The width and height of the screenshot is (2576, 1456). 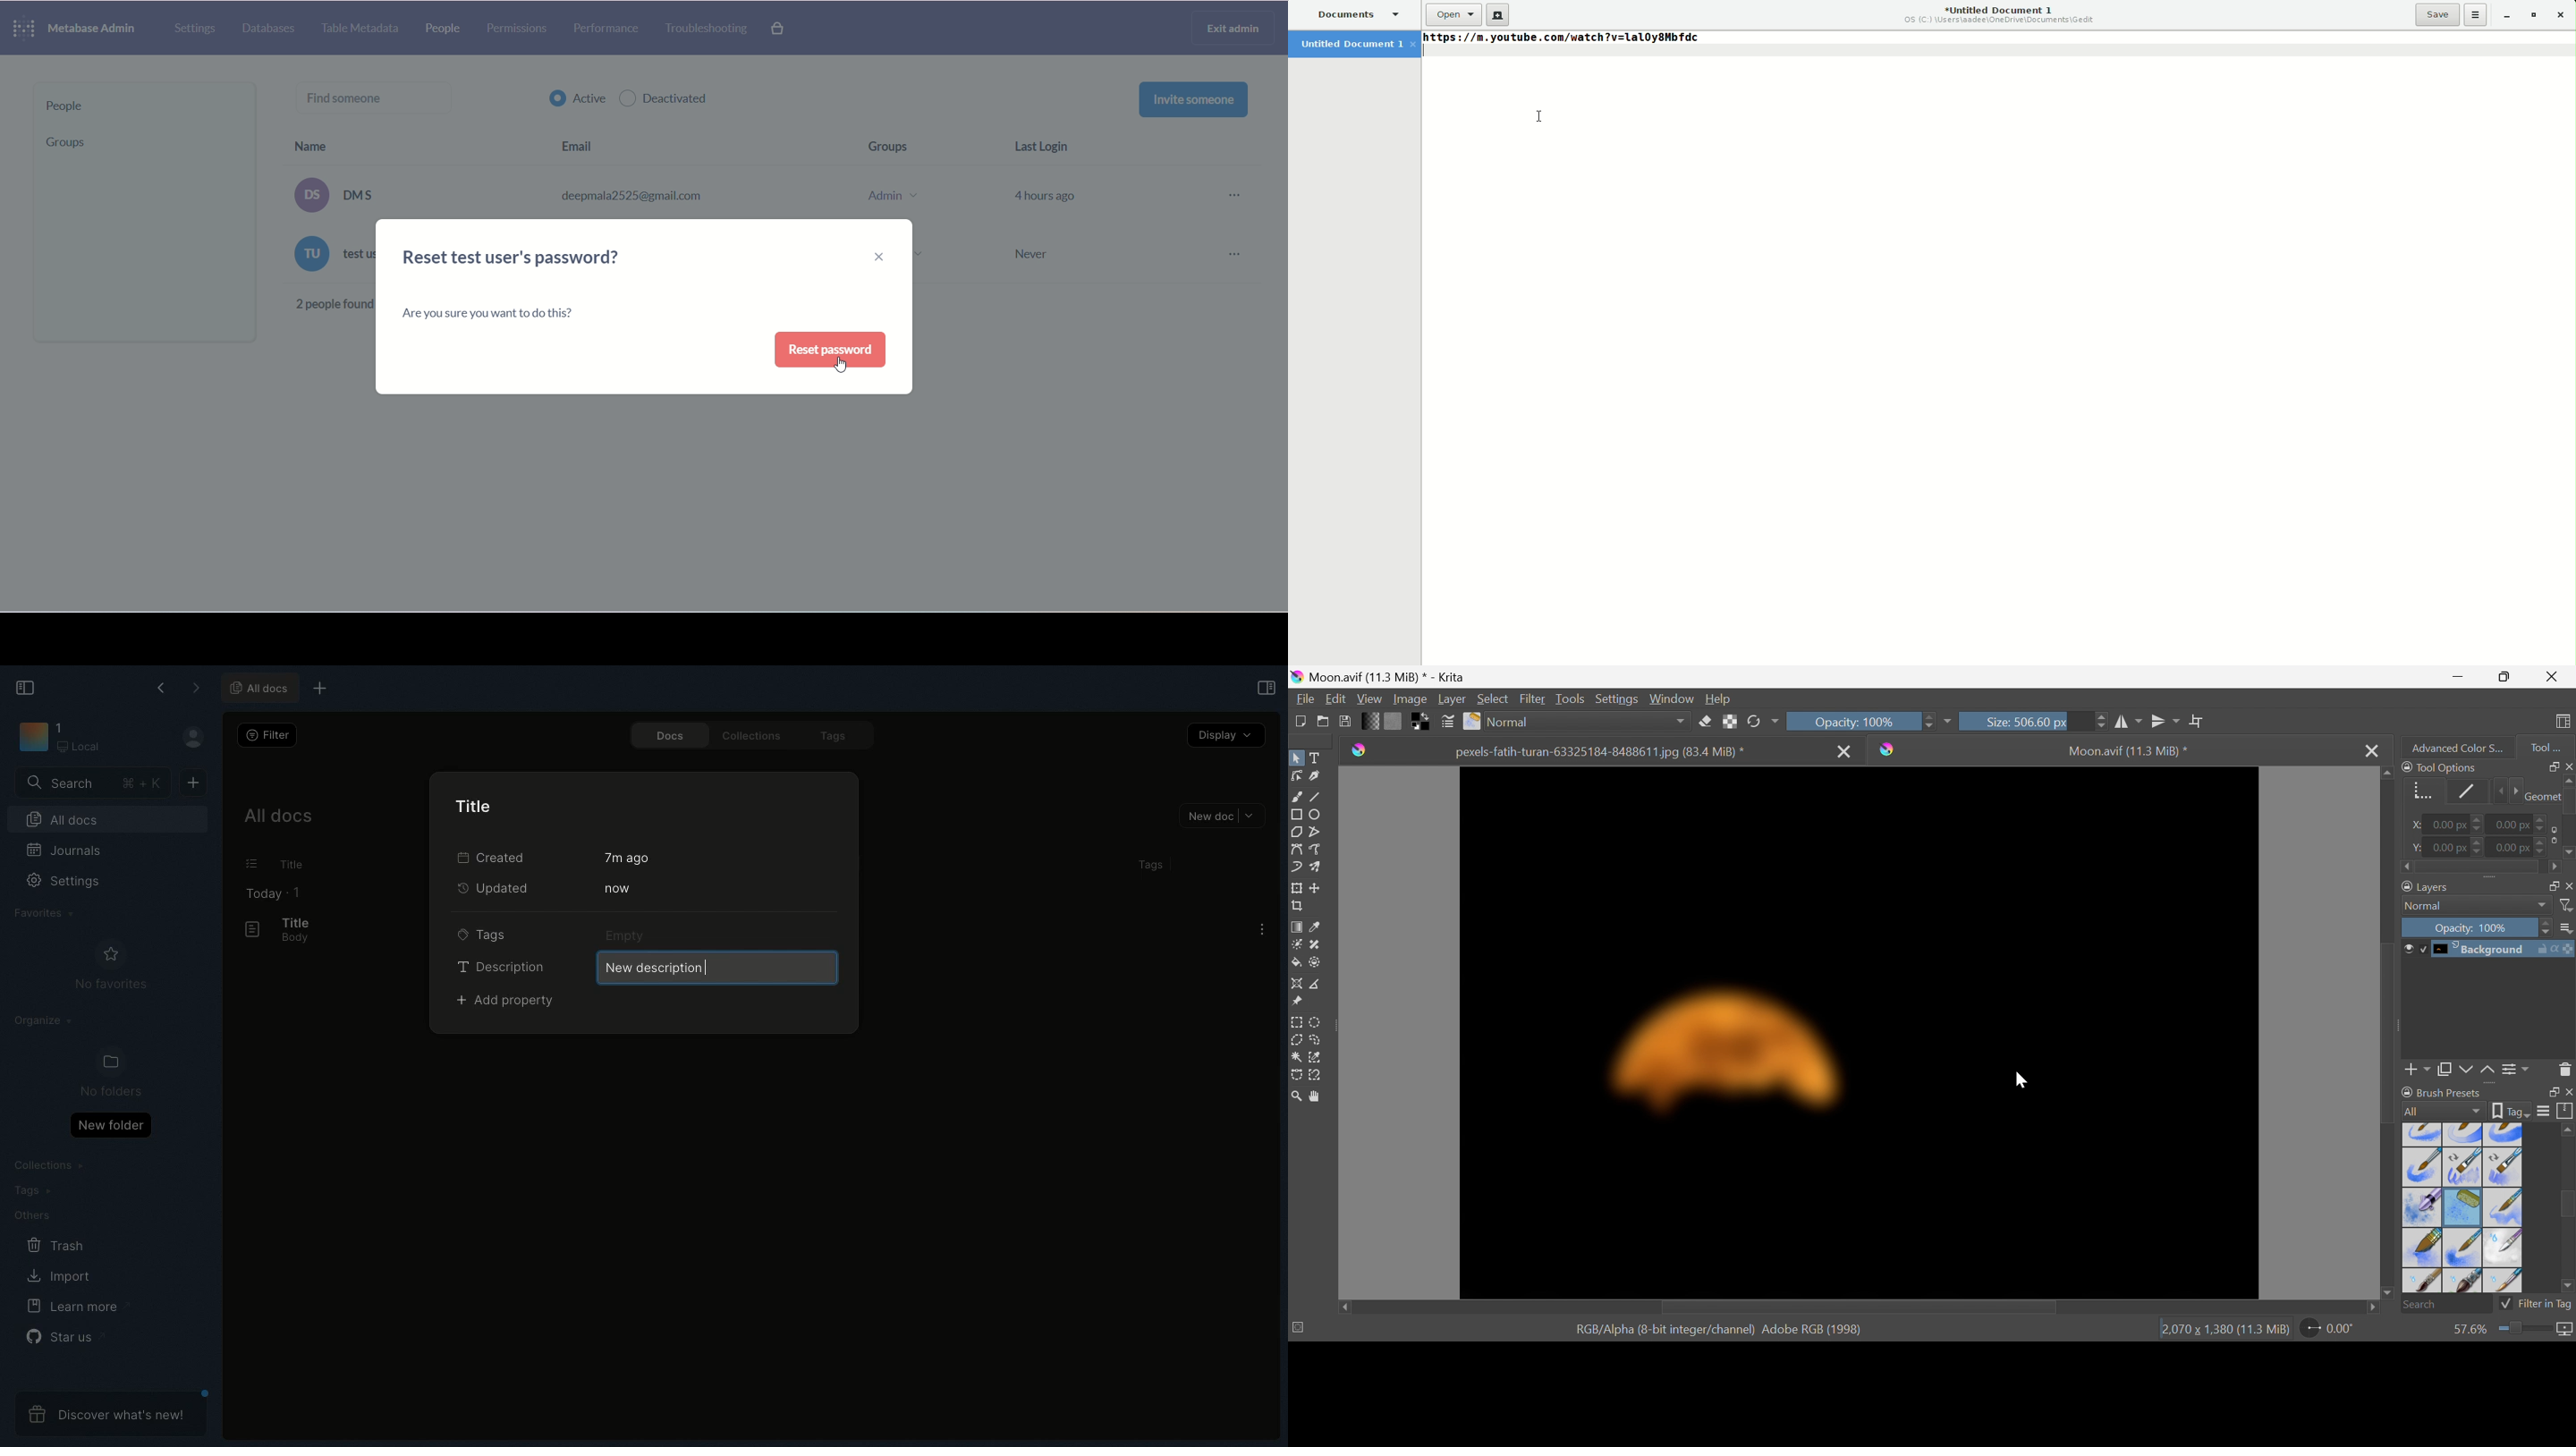 I want to click on Enclose and fill tool, so click(x=1315, y=963).